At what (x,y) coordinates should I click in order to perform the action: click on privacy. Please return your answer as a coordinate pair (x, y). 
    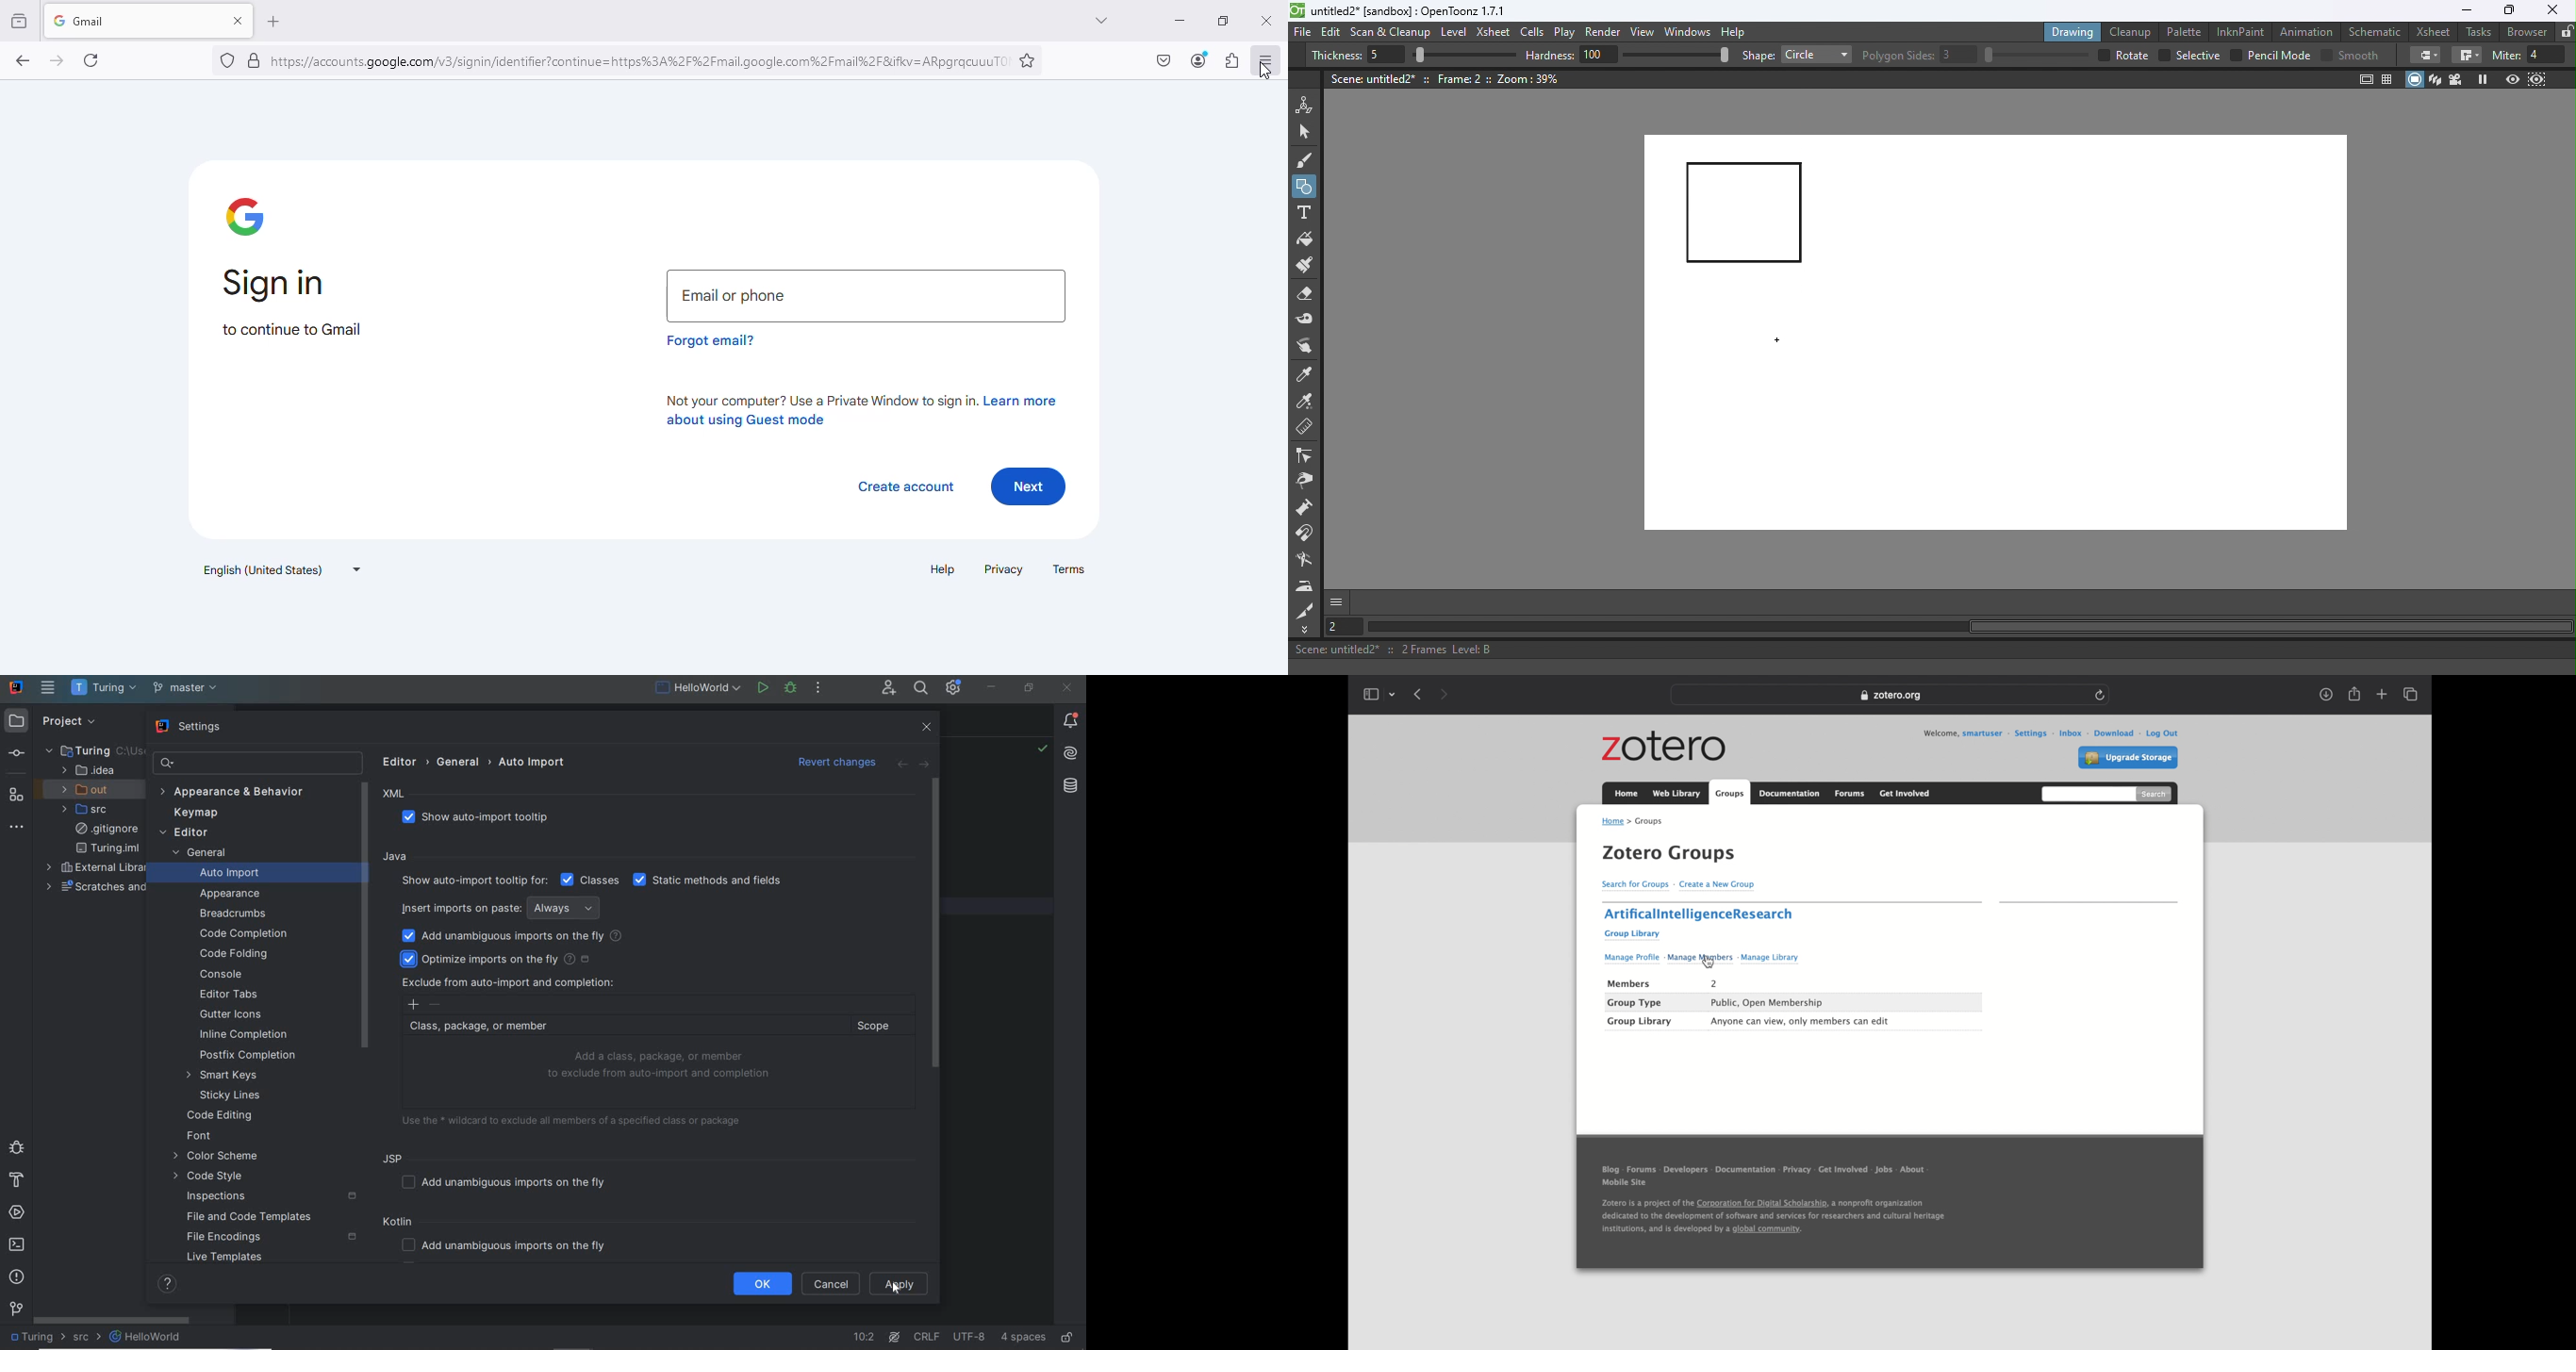
    Looking at the image, I should click on (1004, 569).